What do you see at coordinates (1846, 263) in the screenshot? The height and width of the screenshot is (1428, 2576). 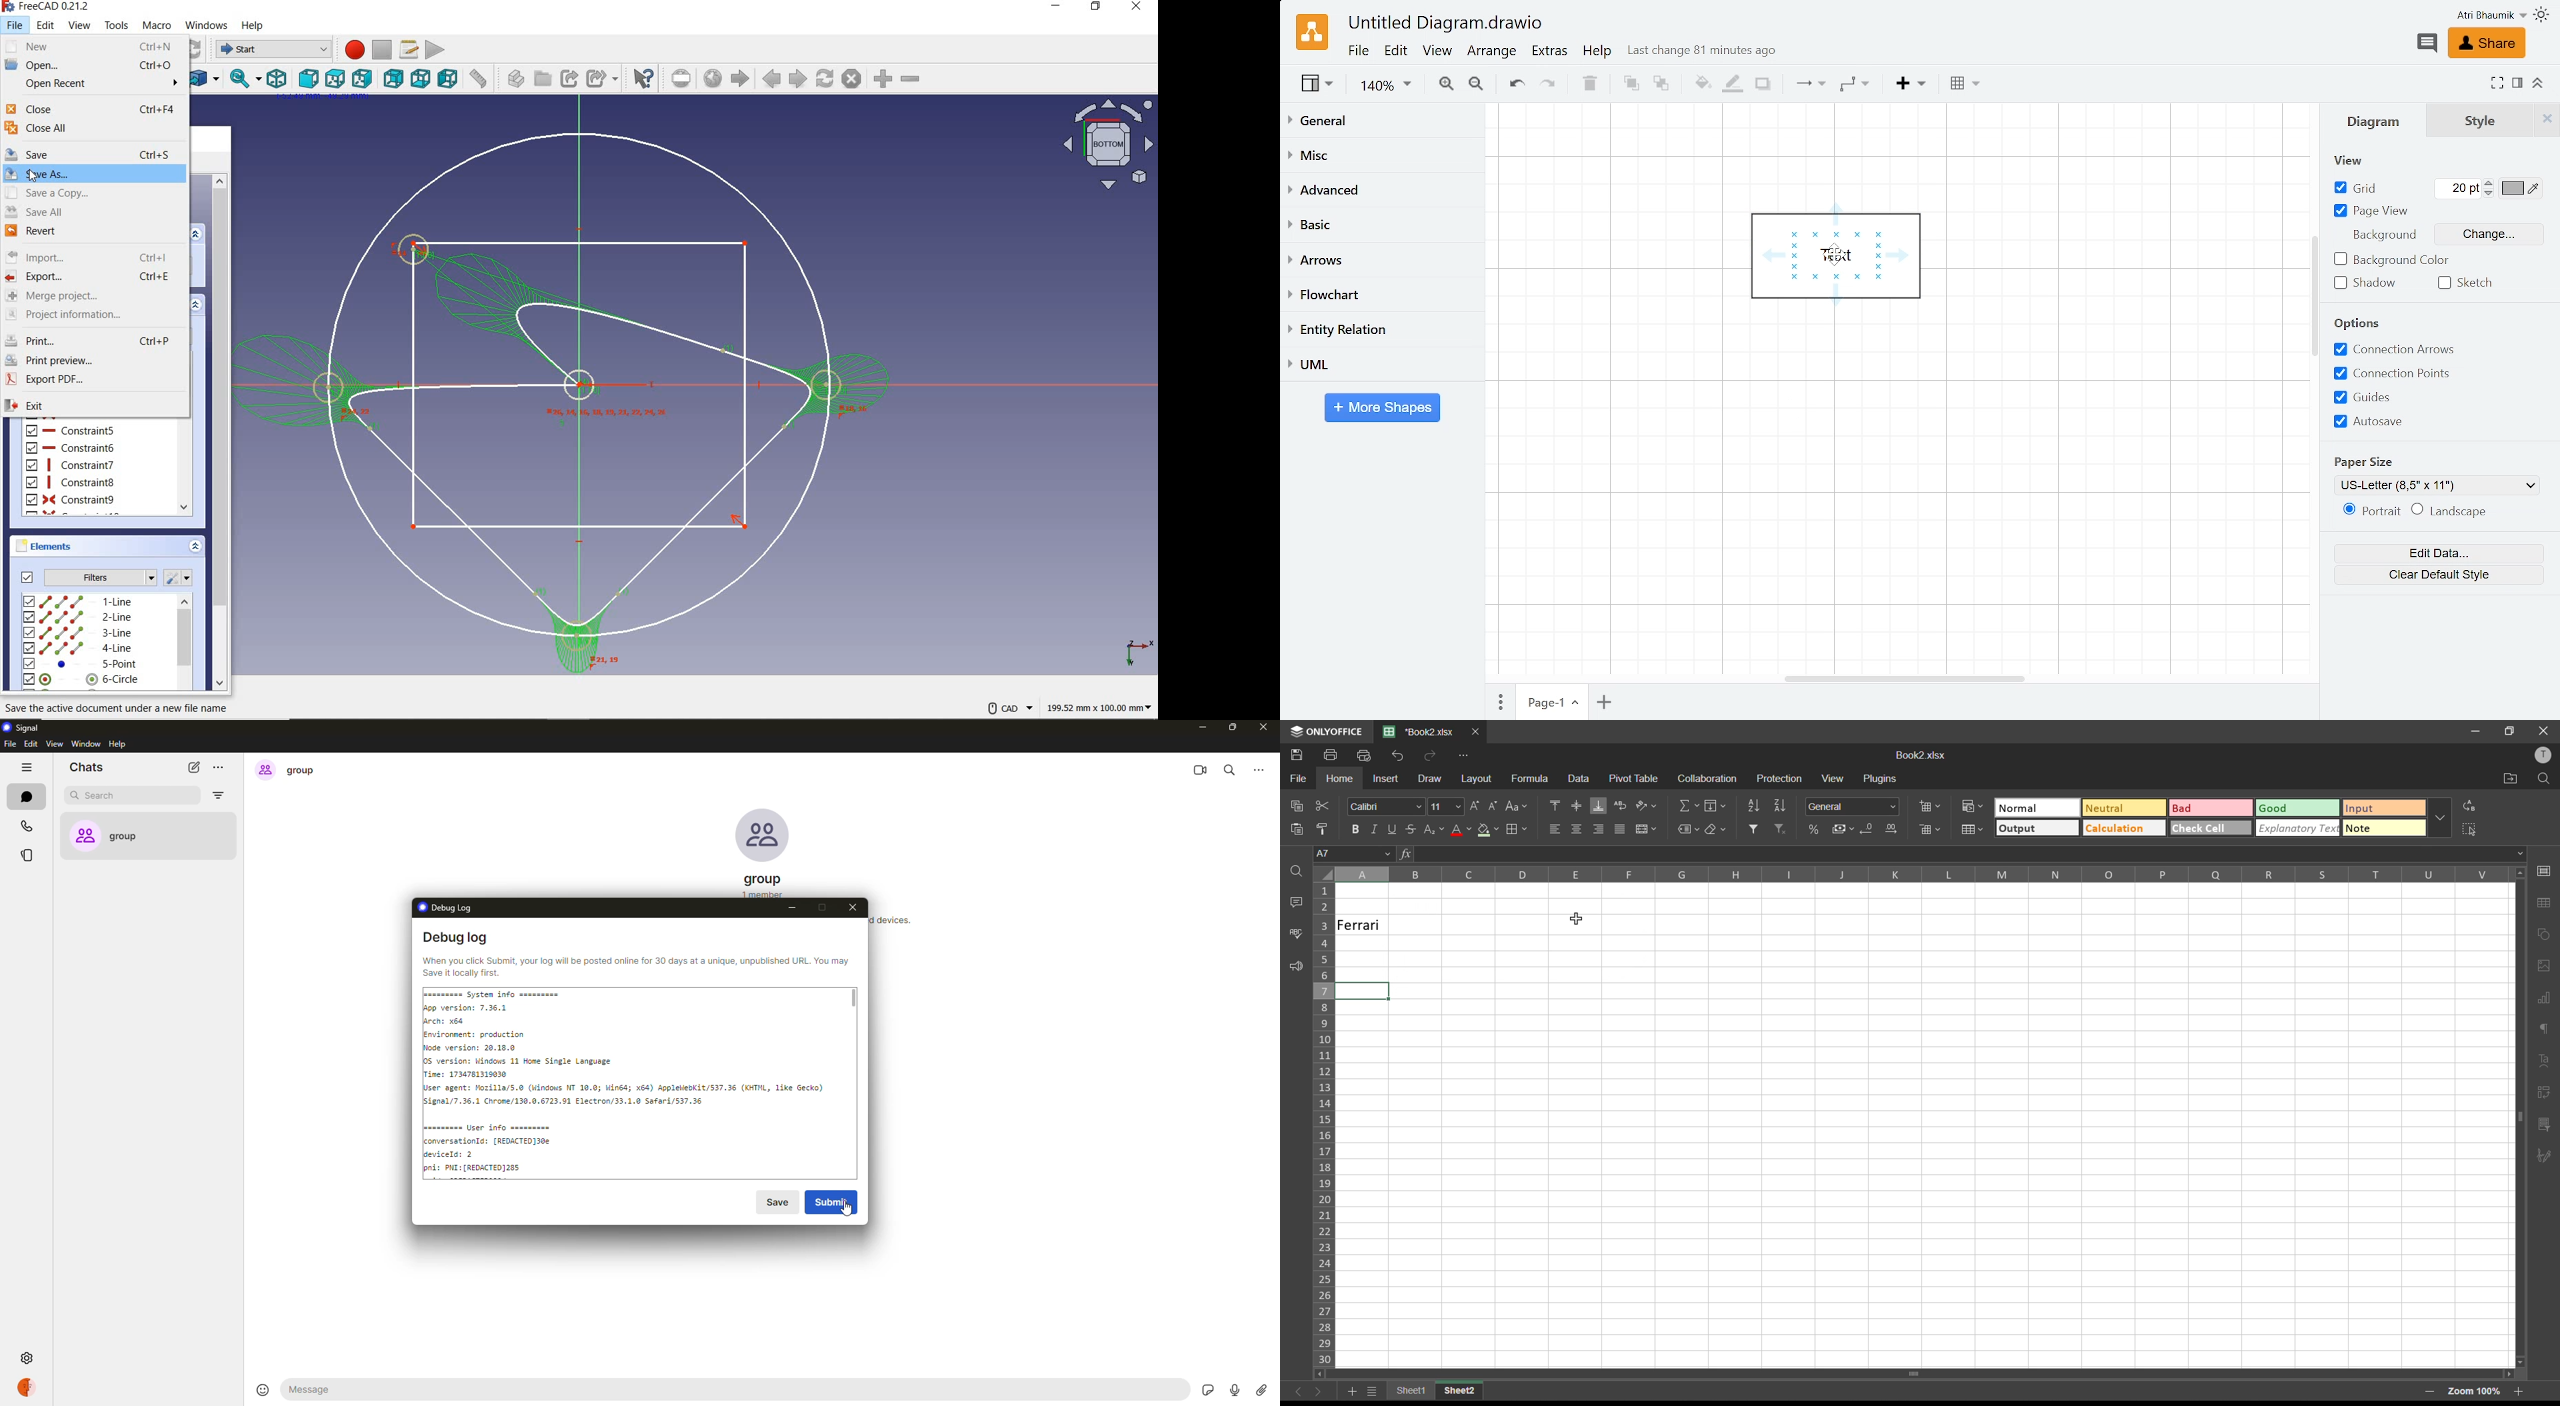 I see `Text inside a shape` at bounding box center [1846, 263].